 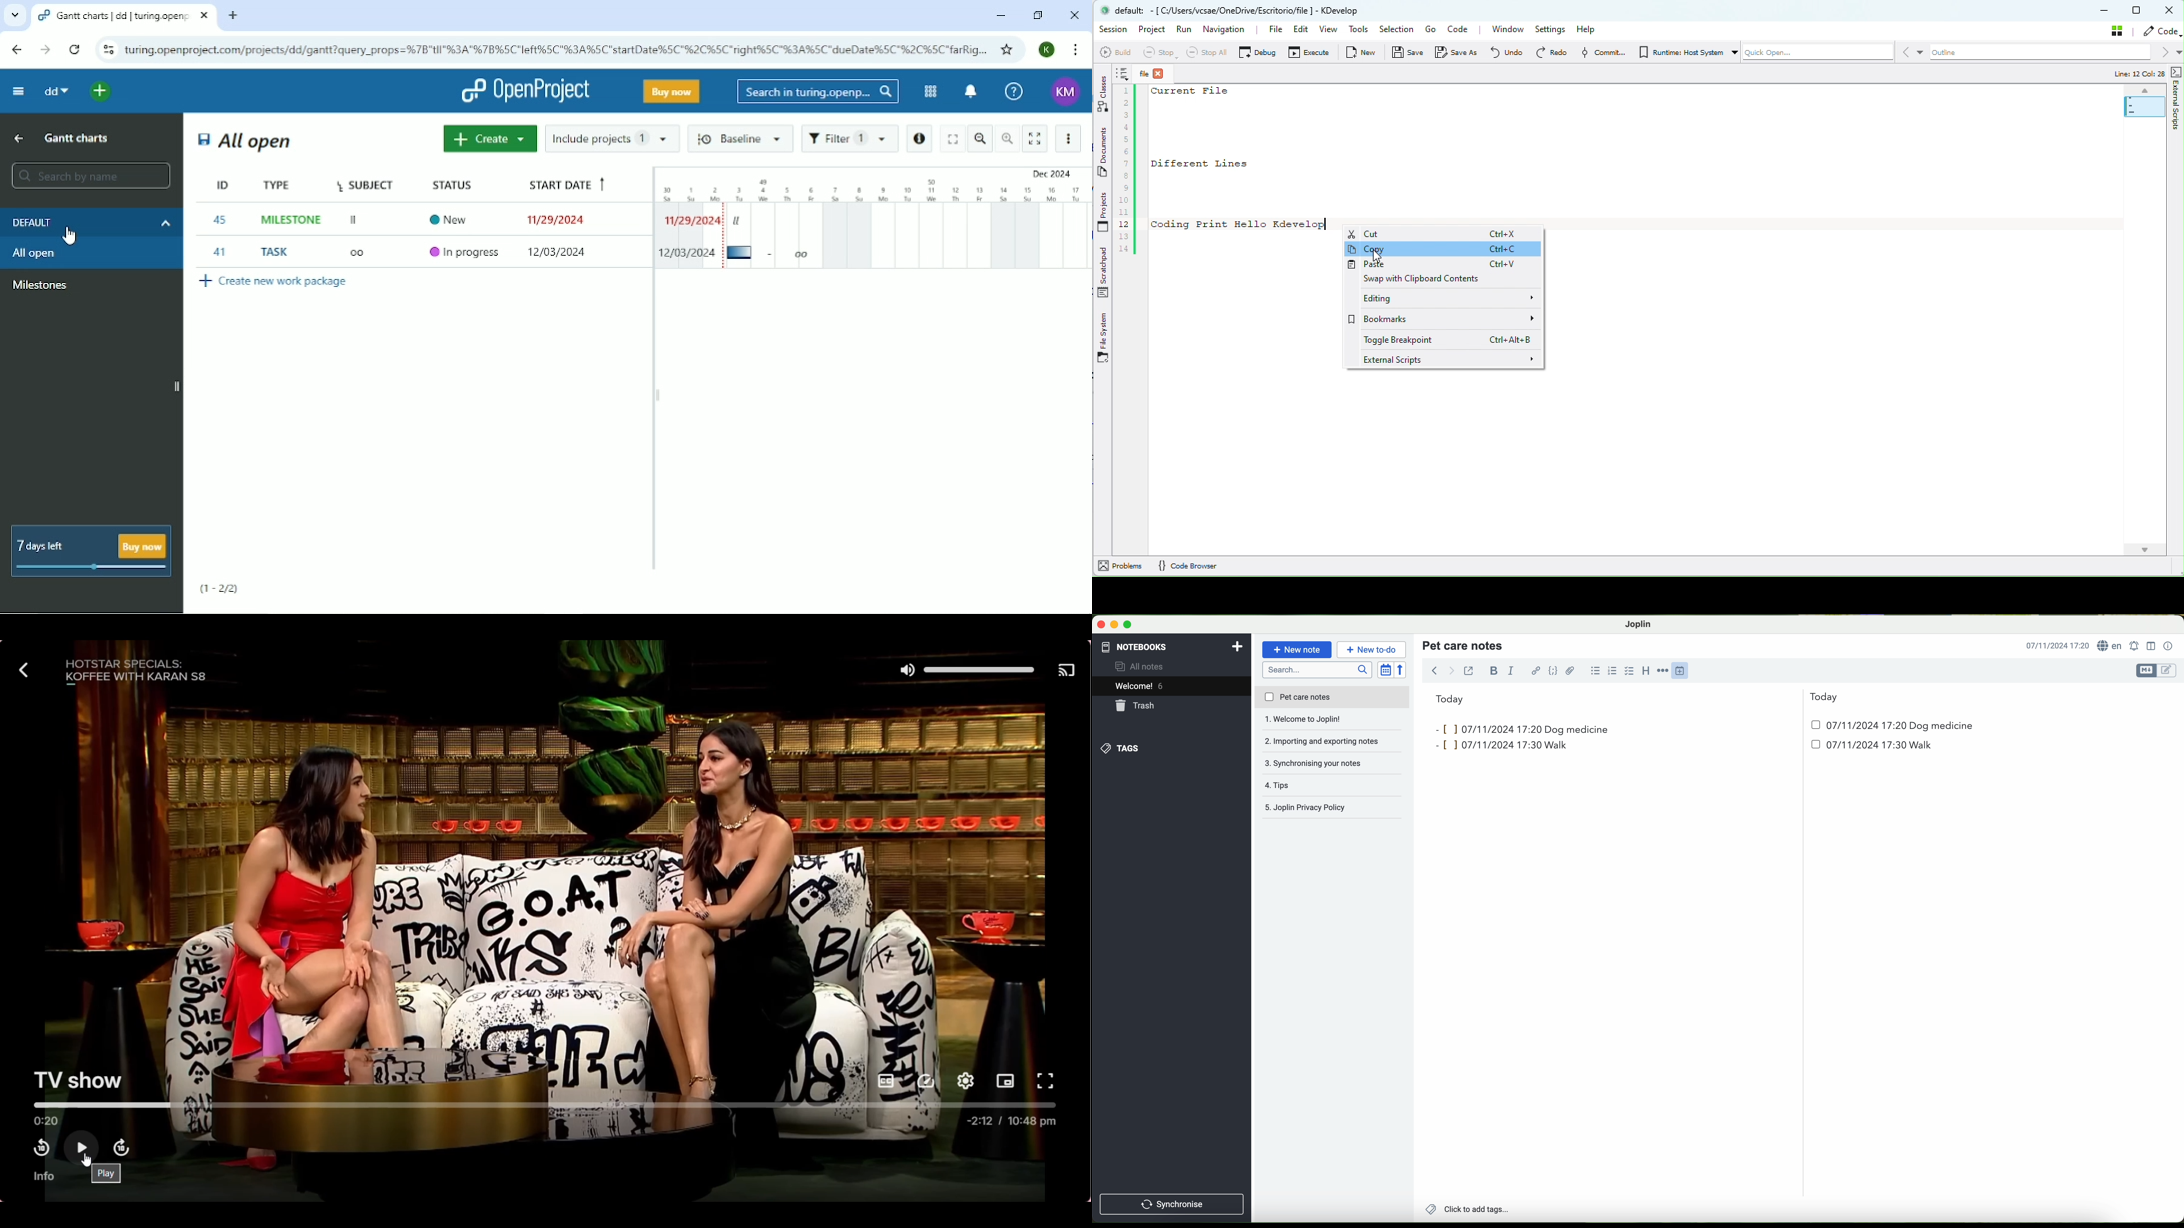 I want to click on synchronise button, so click(x=1172, y=1205).